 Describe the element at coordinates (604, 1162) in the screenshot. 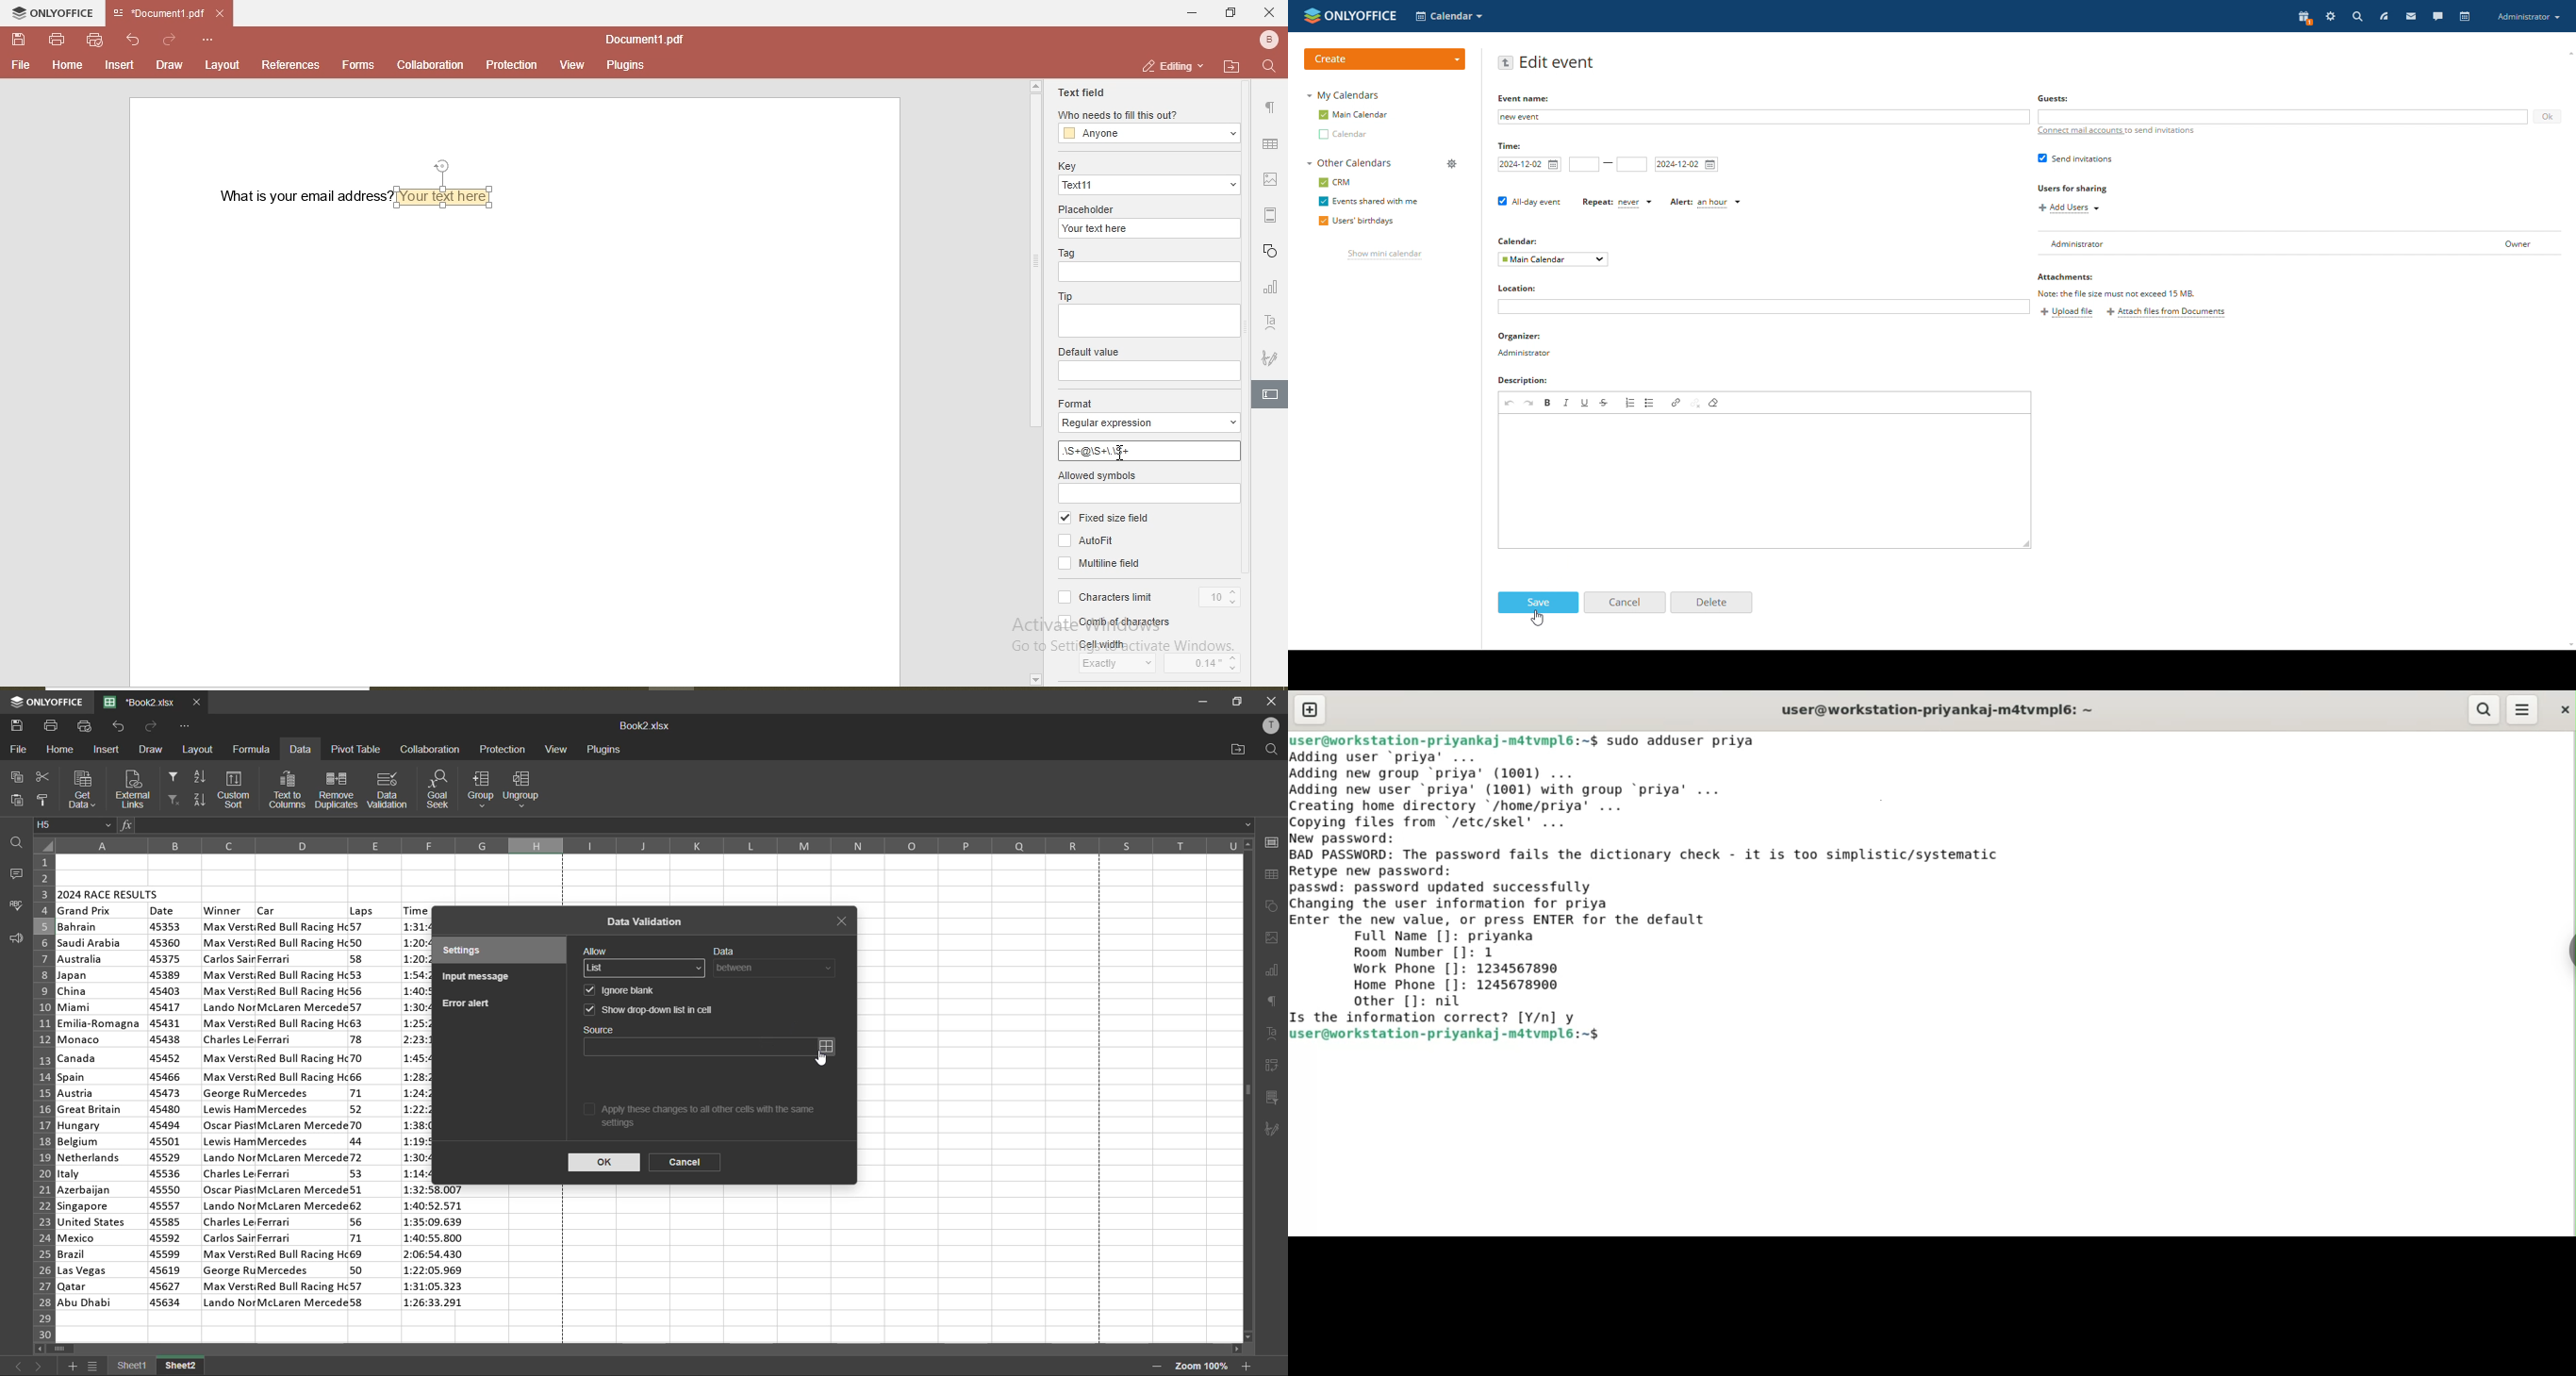

I see `ok` at that location.